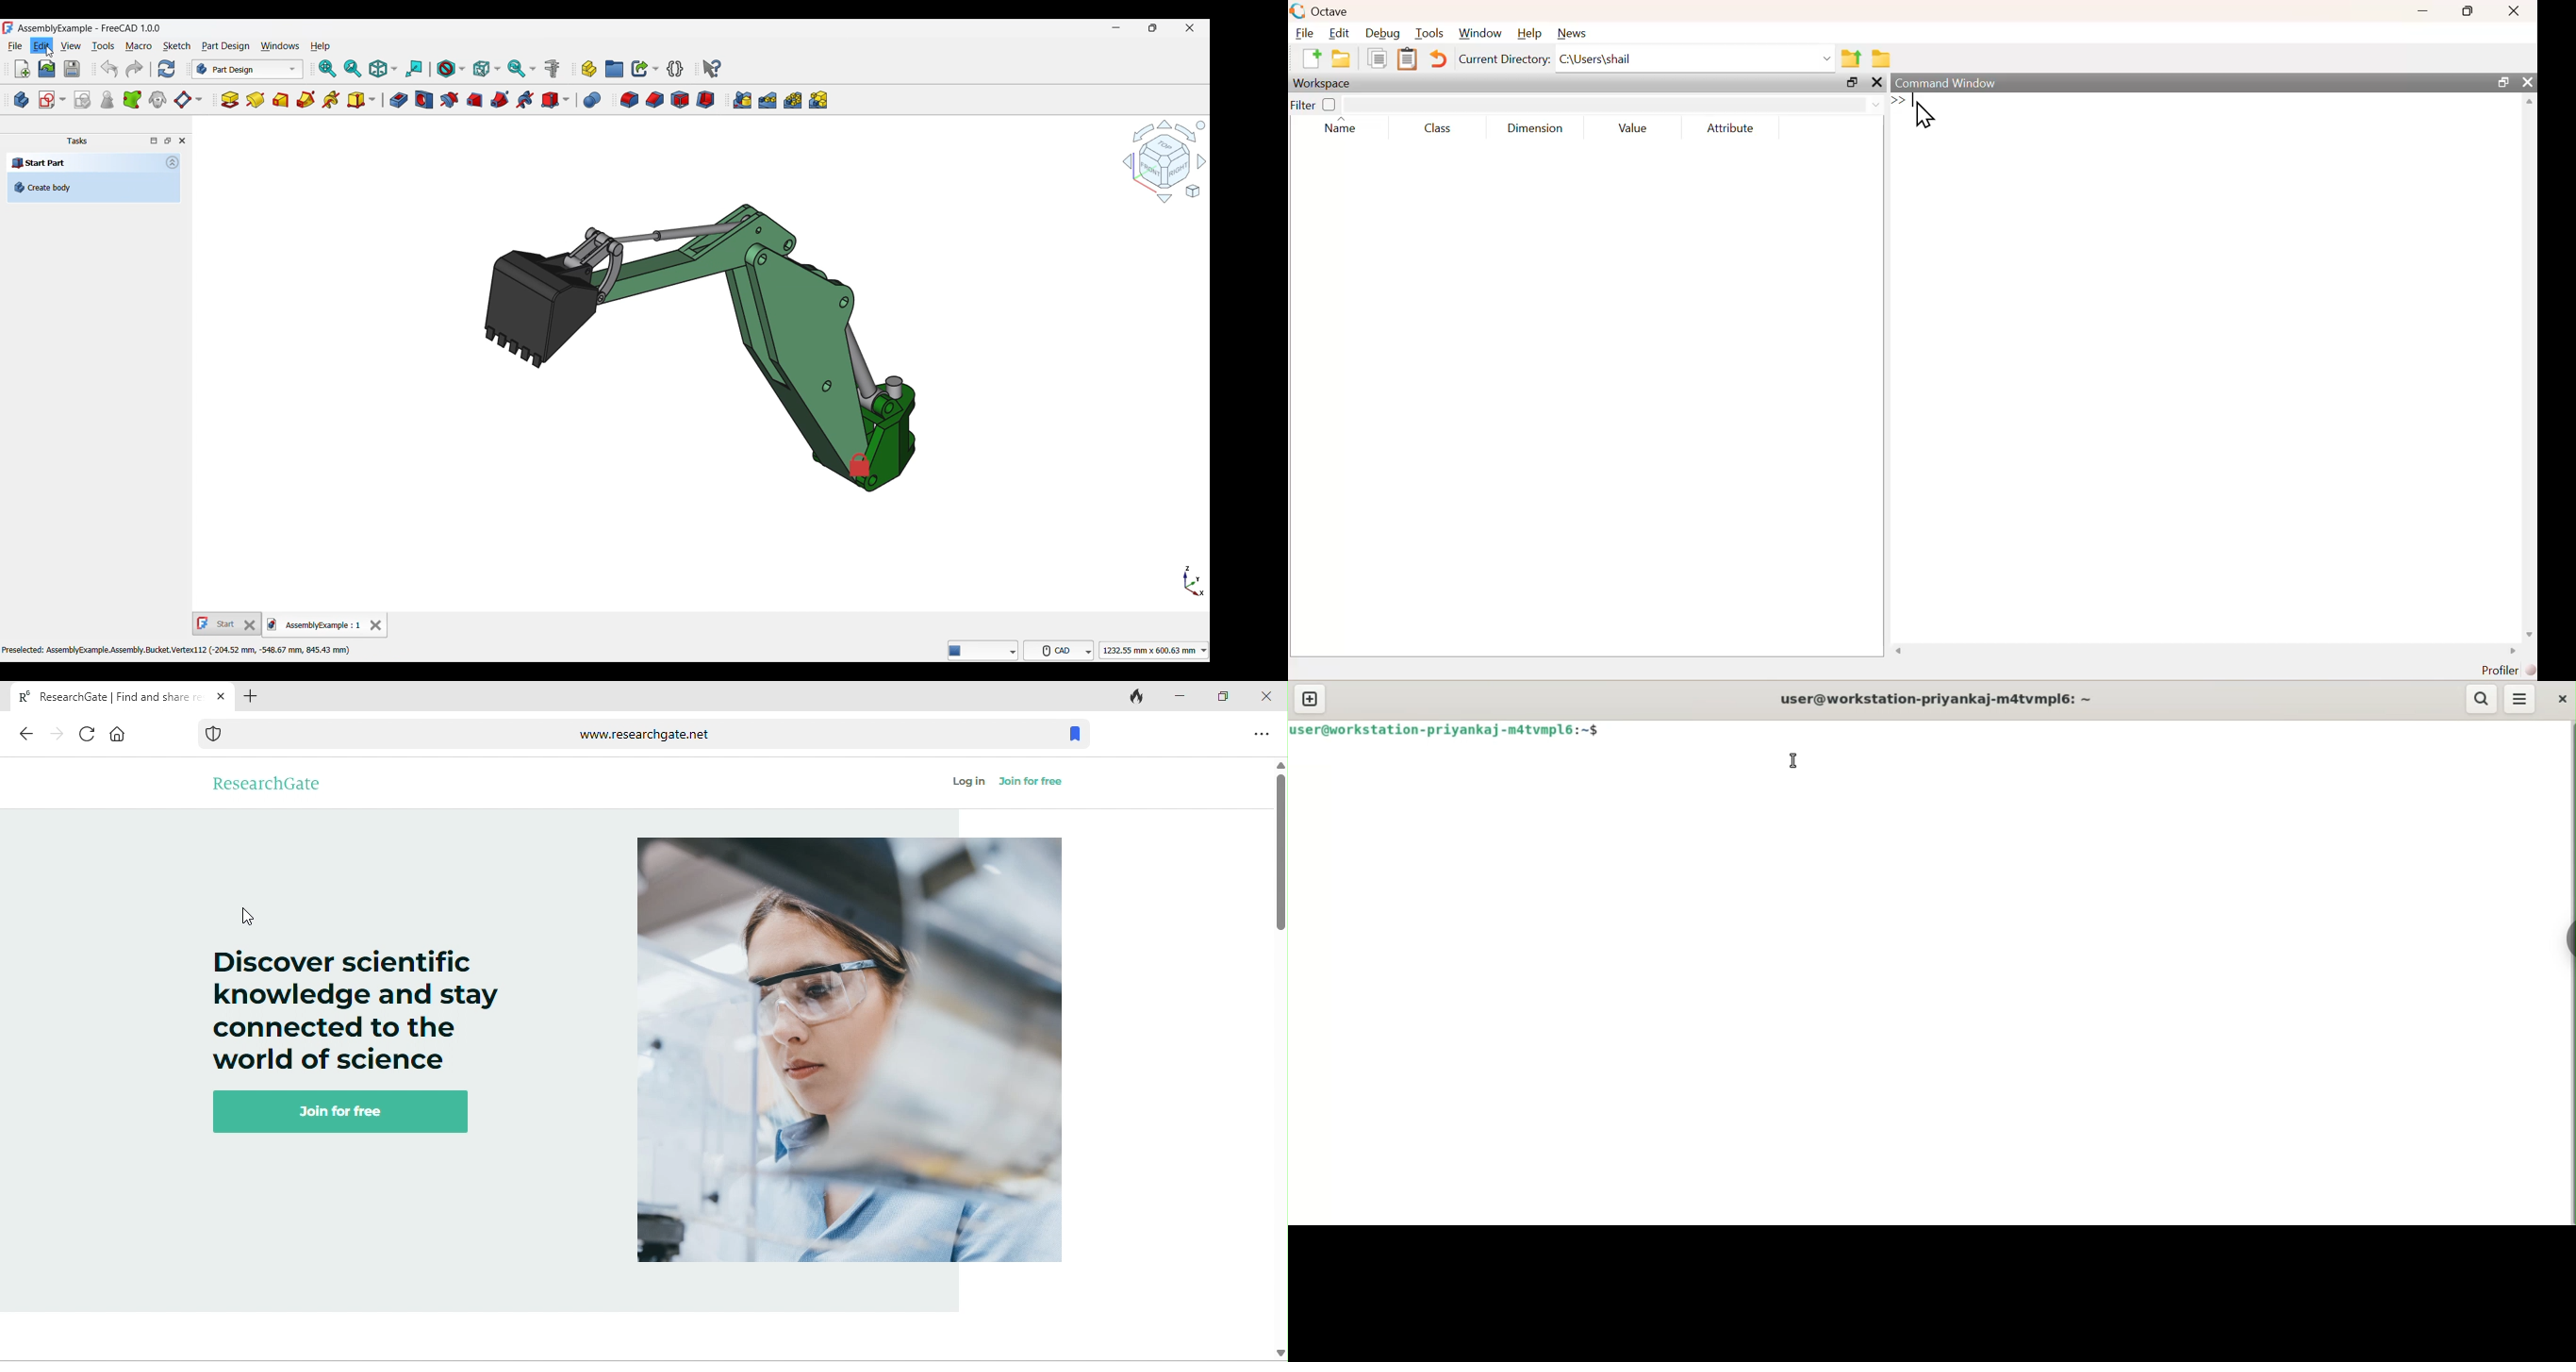 The height and width of the screenshot is (1372, 2576). Describe the element at coordinates (712, 69) in the screenshot. I see `Whats this?` at that location.